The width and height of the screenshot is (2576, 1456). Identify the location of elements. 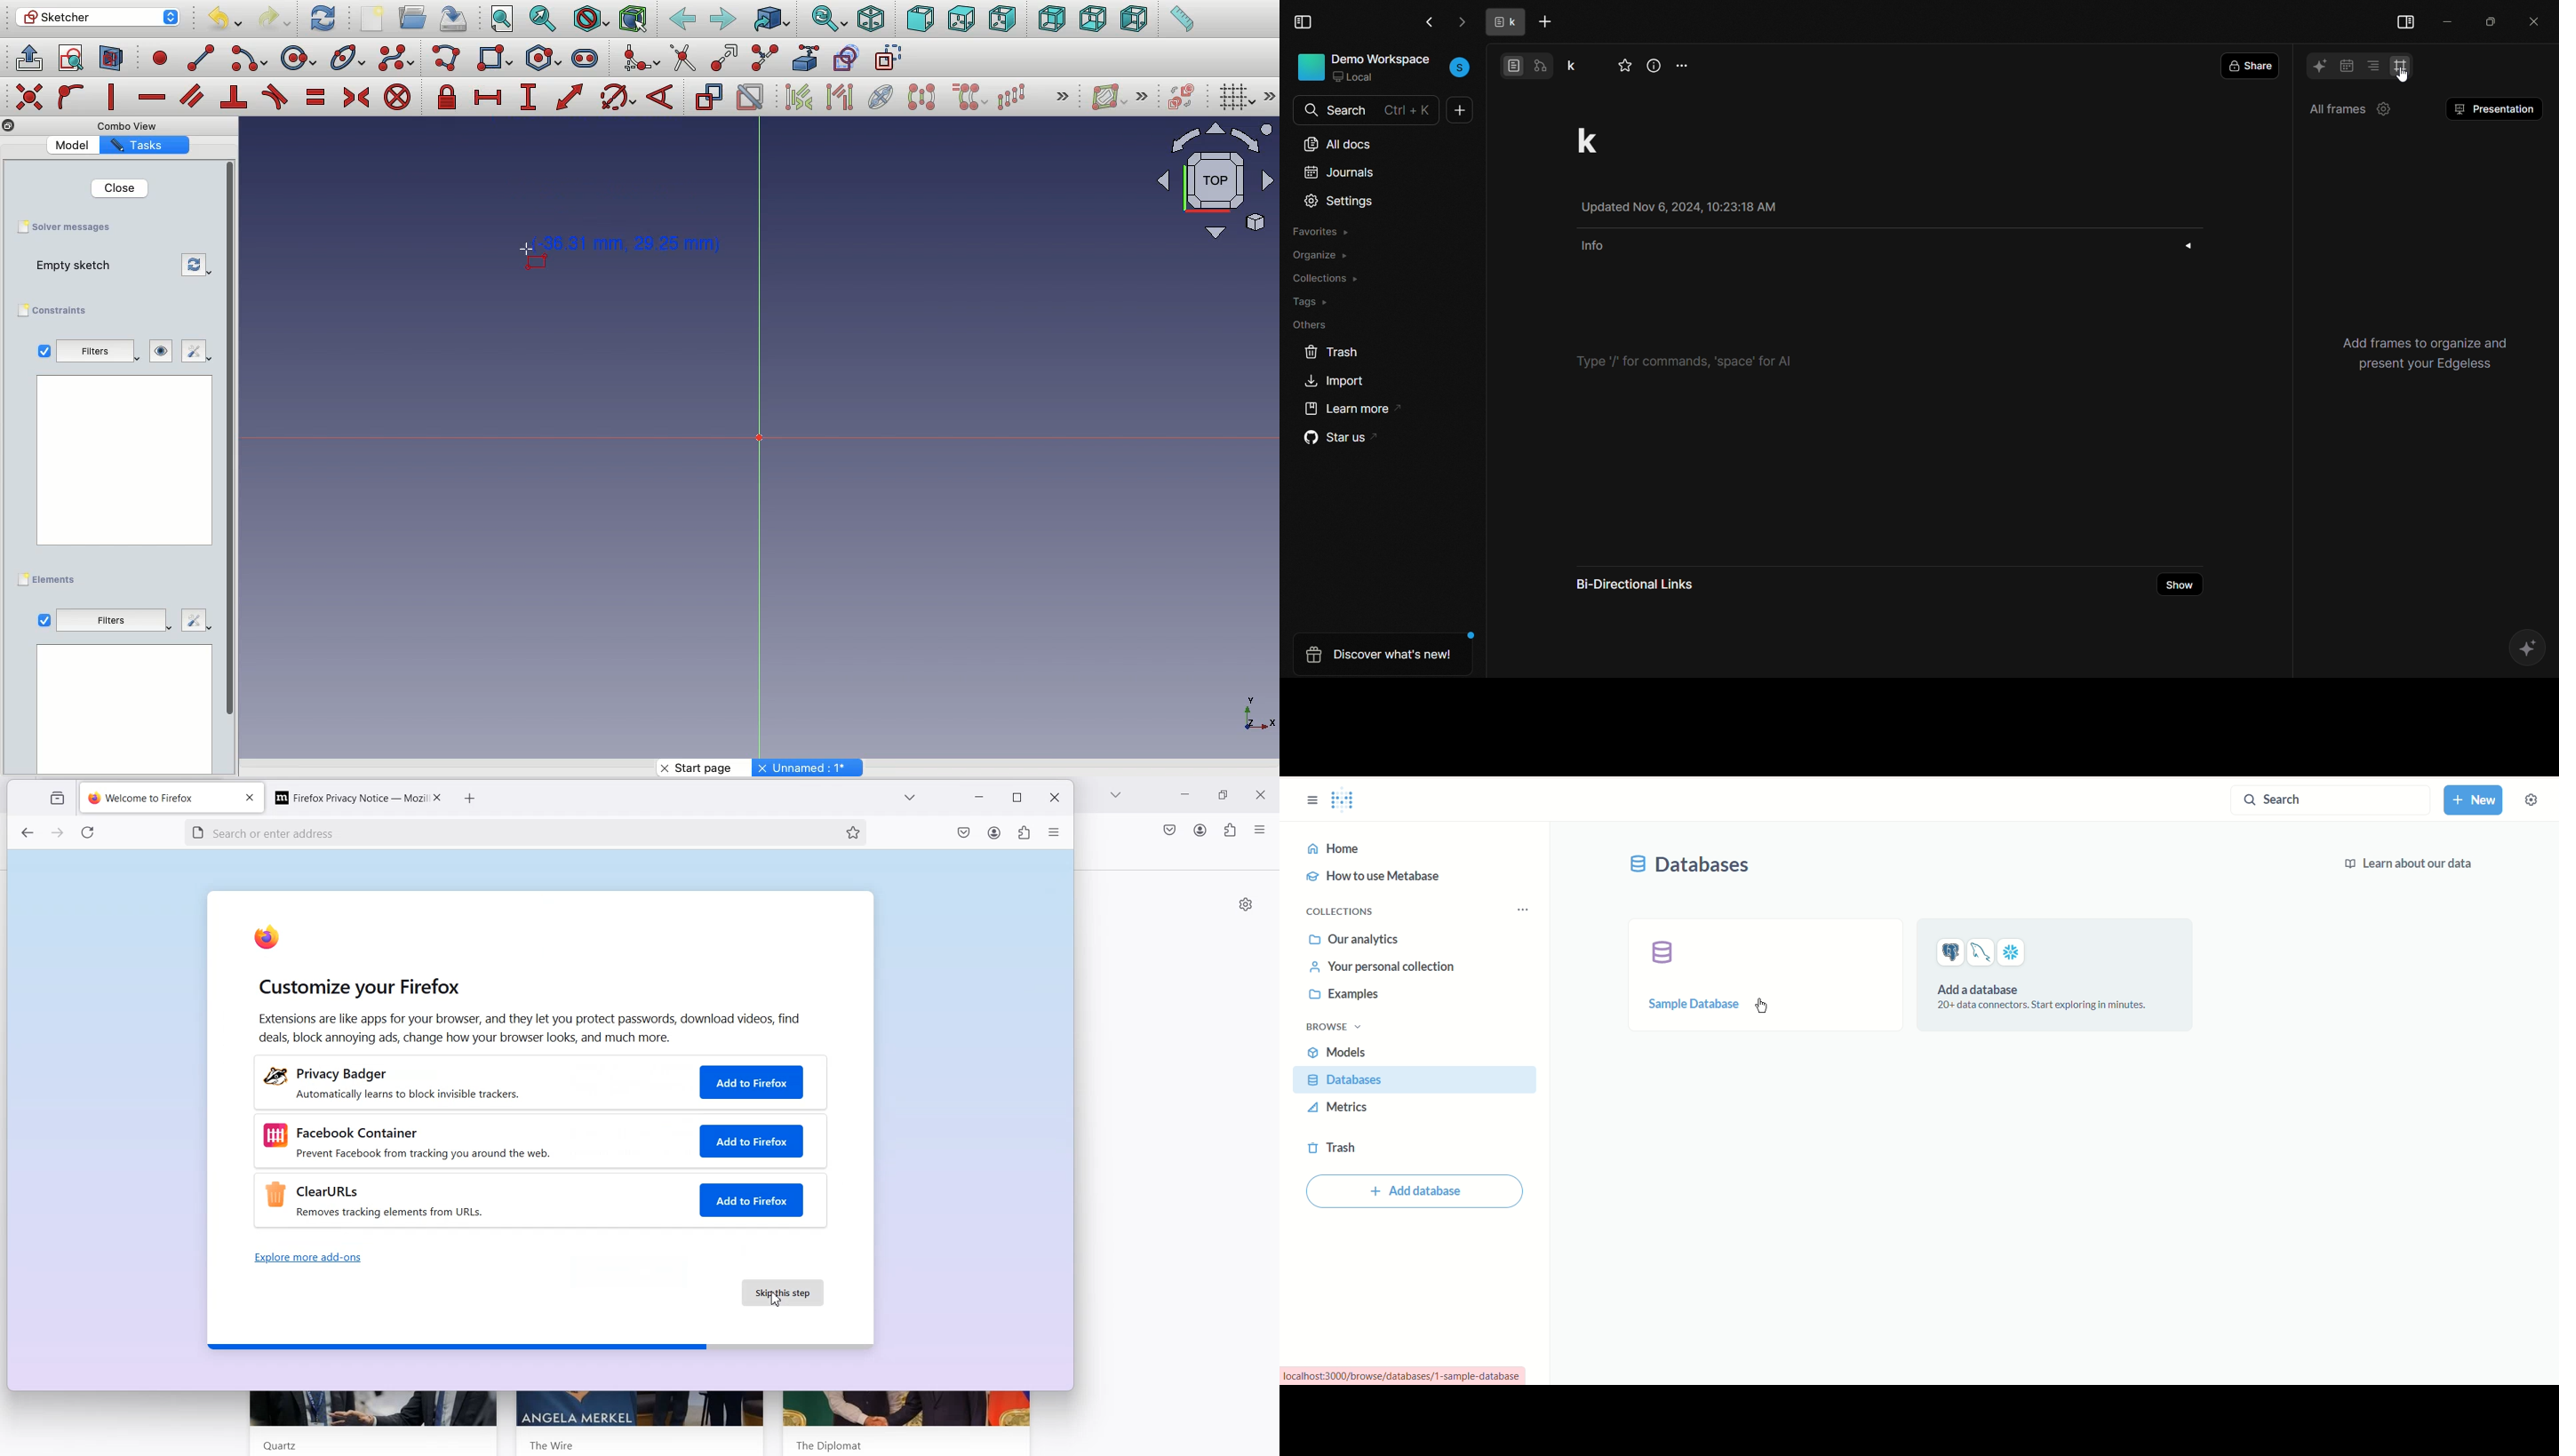
(50, 580).